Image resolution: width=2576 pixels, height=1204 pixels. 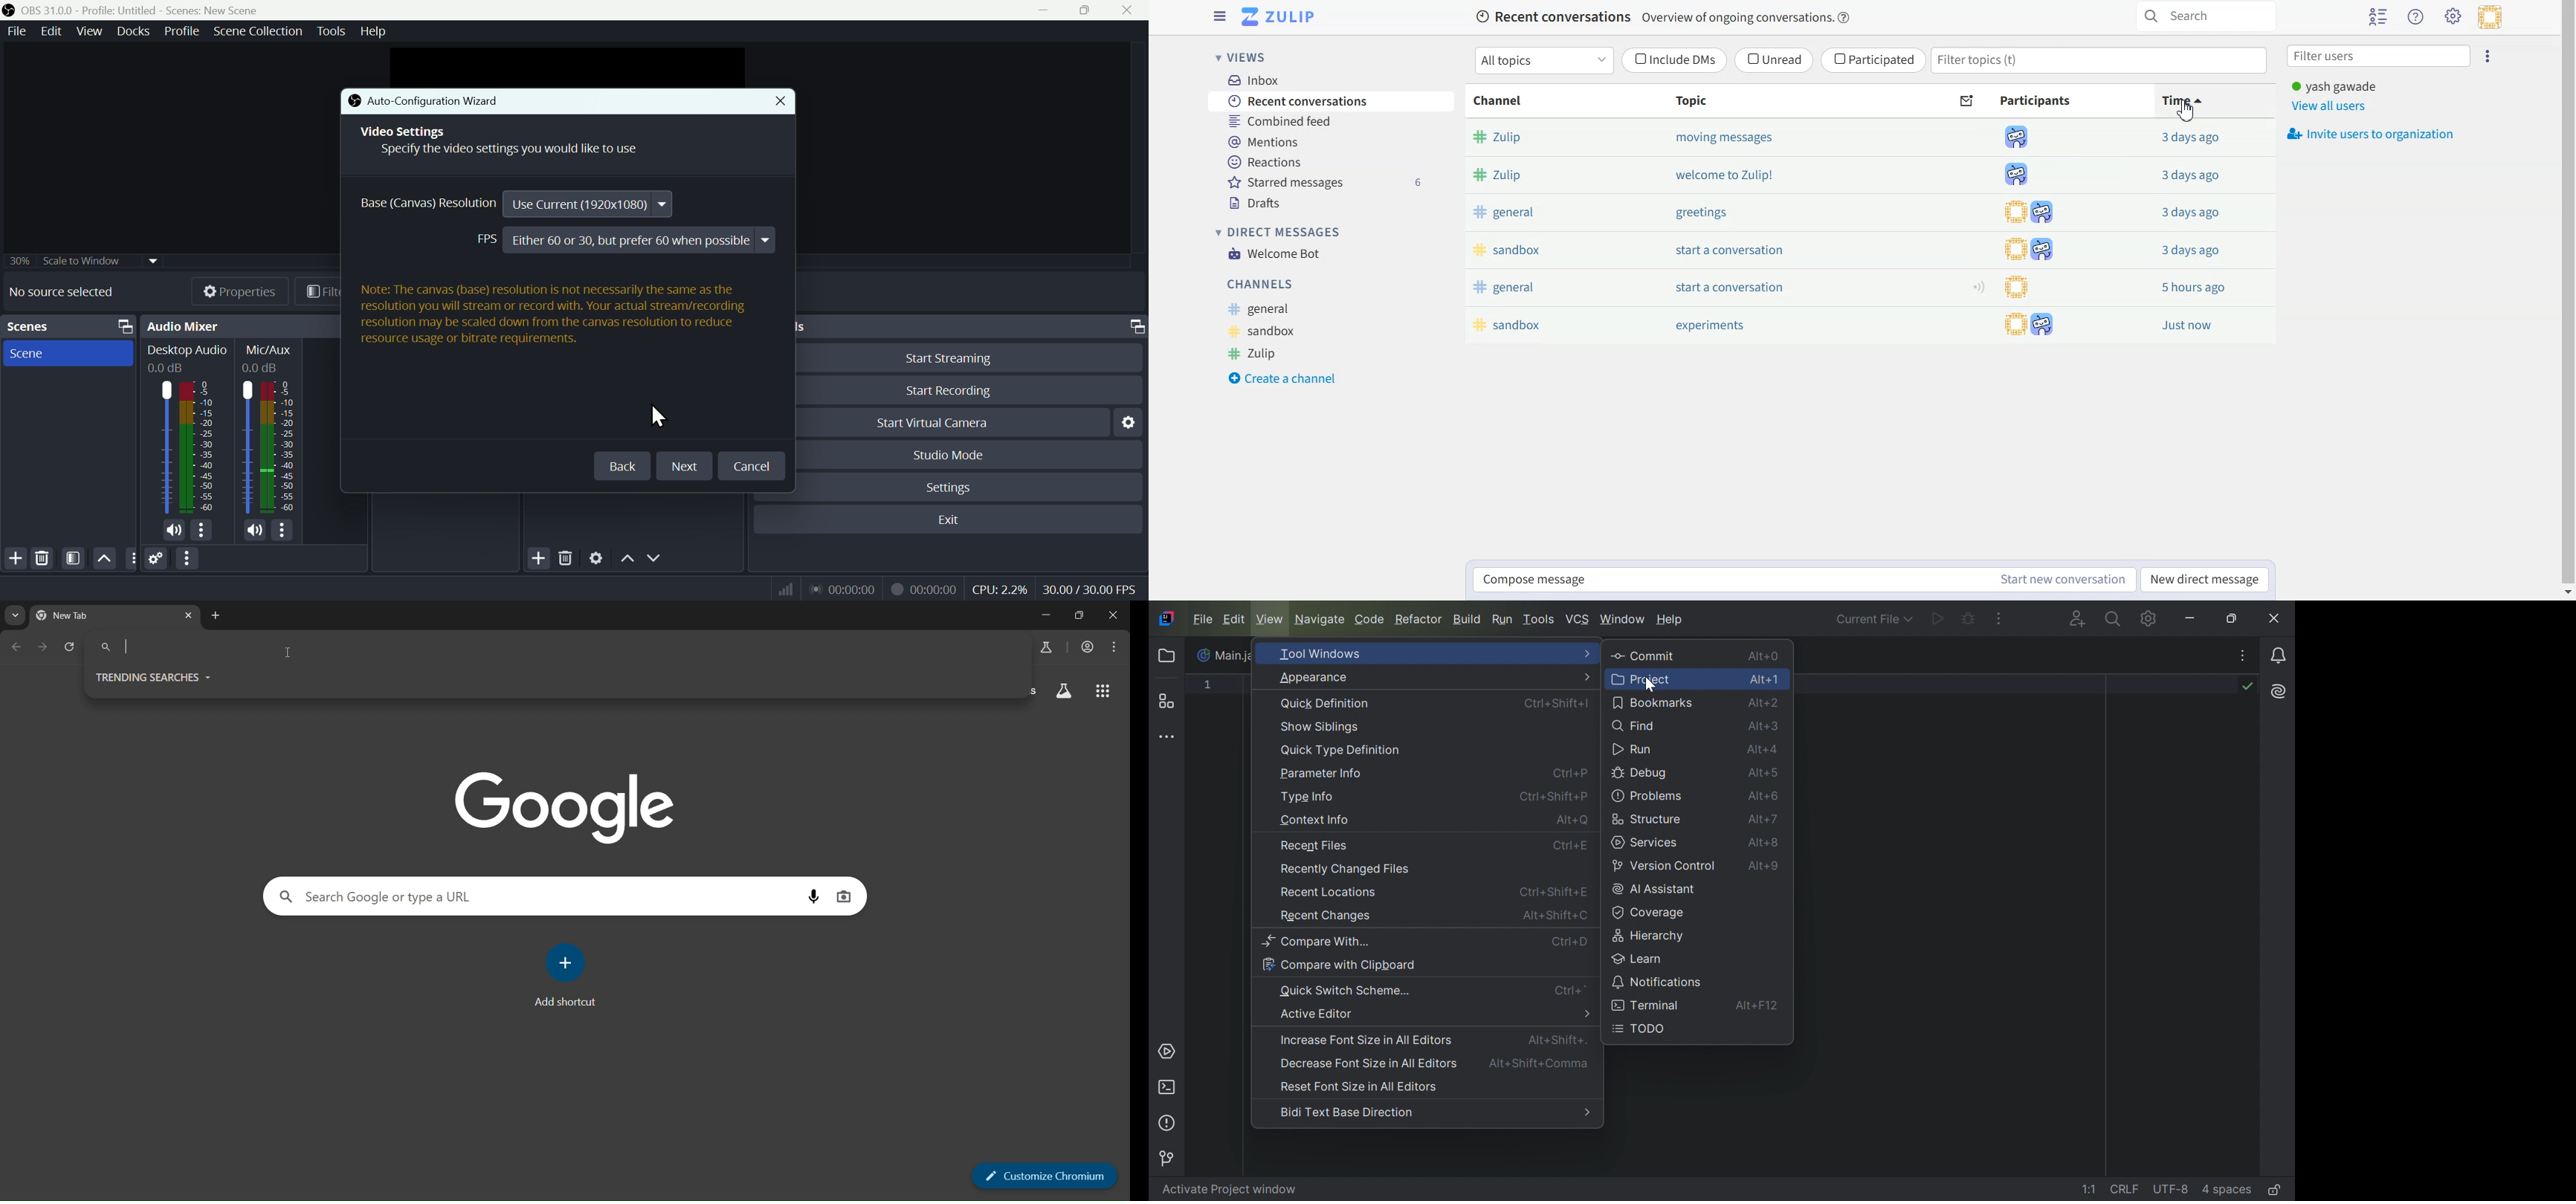 I want to click on 3daysago, so click(x=2191, y=250).